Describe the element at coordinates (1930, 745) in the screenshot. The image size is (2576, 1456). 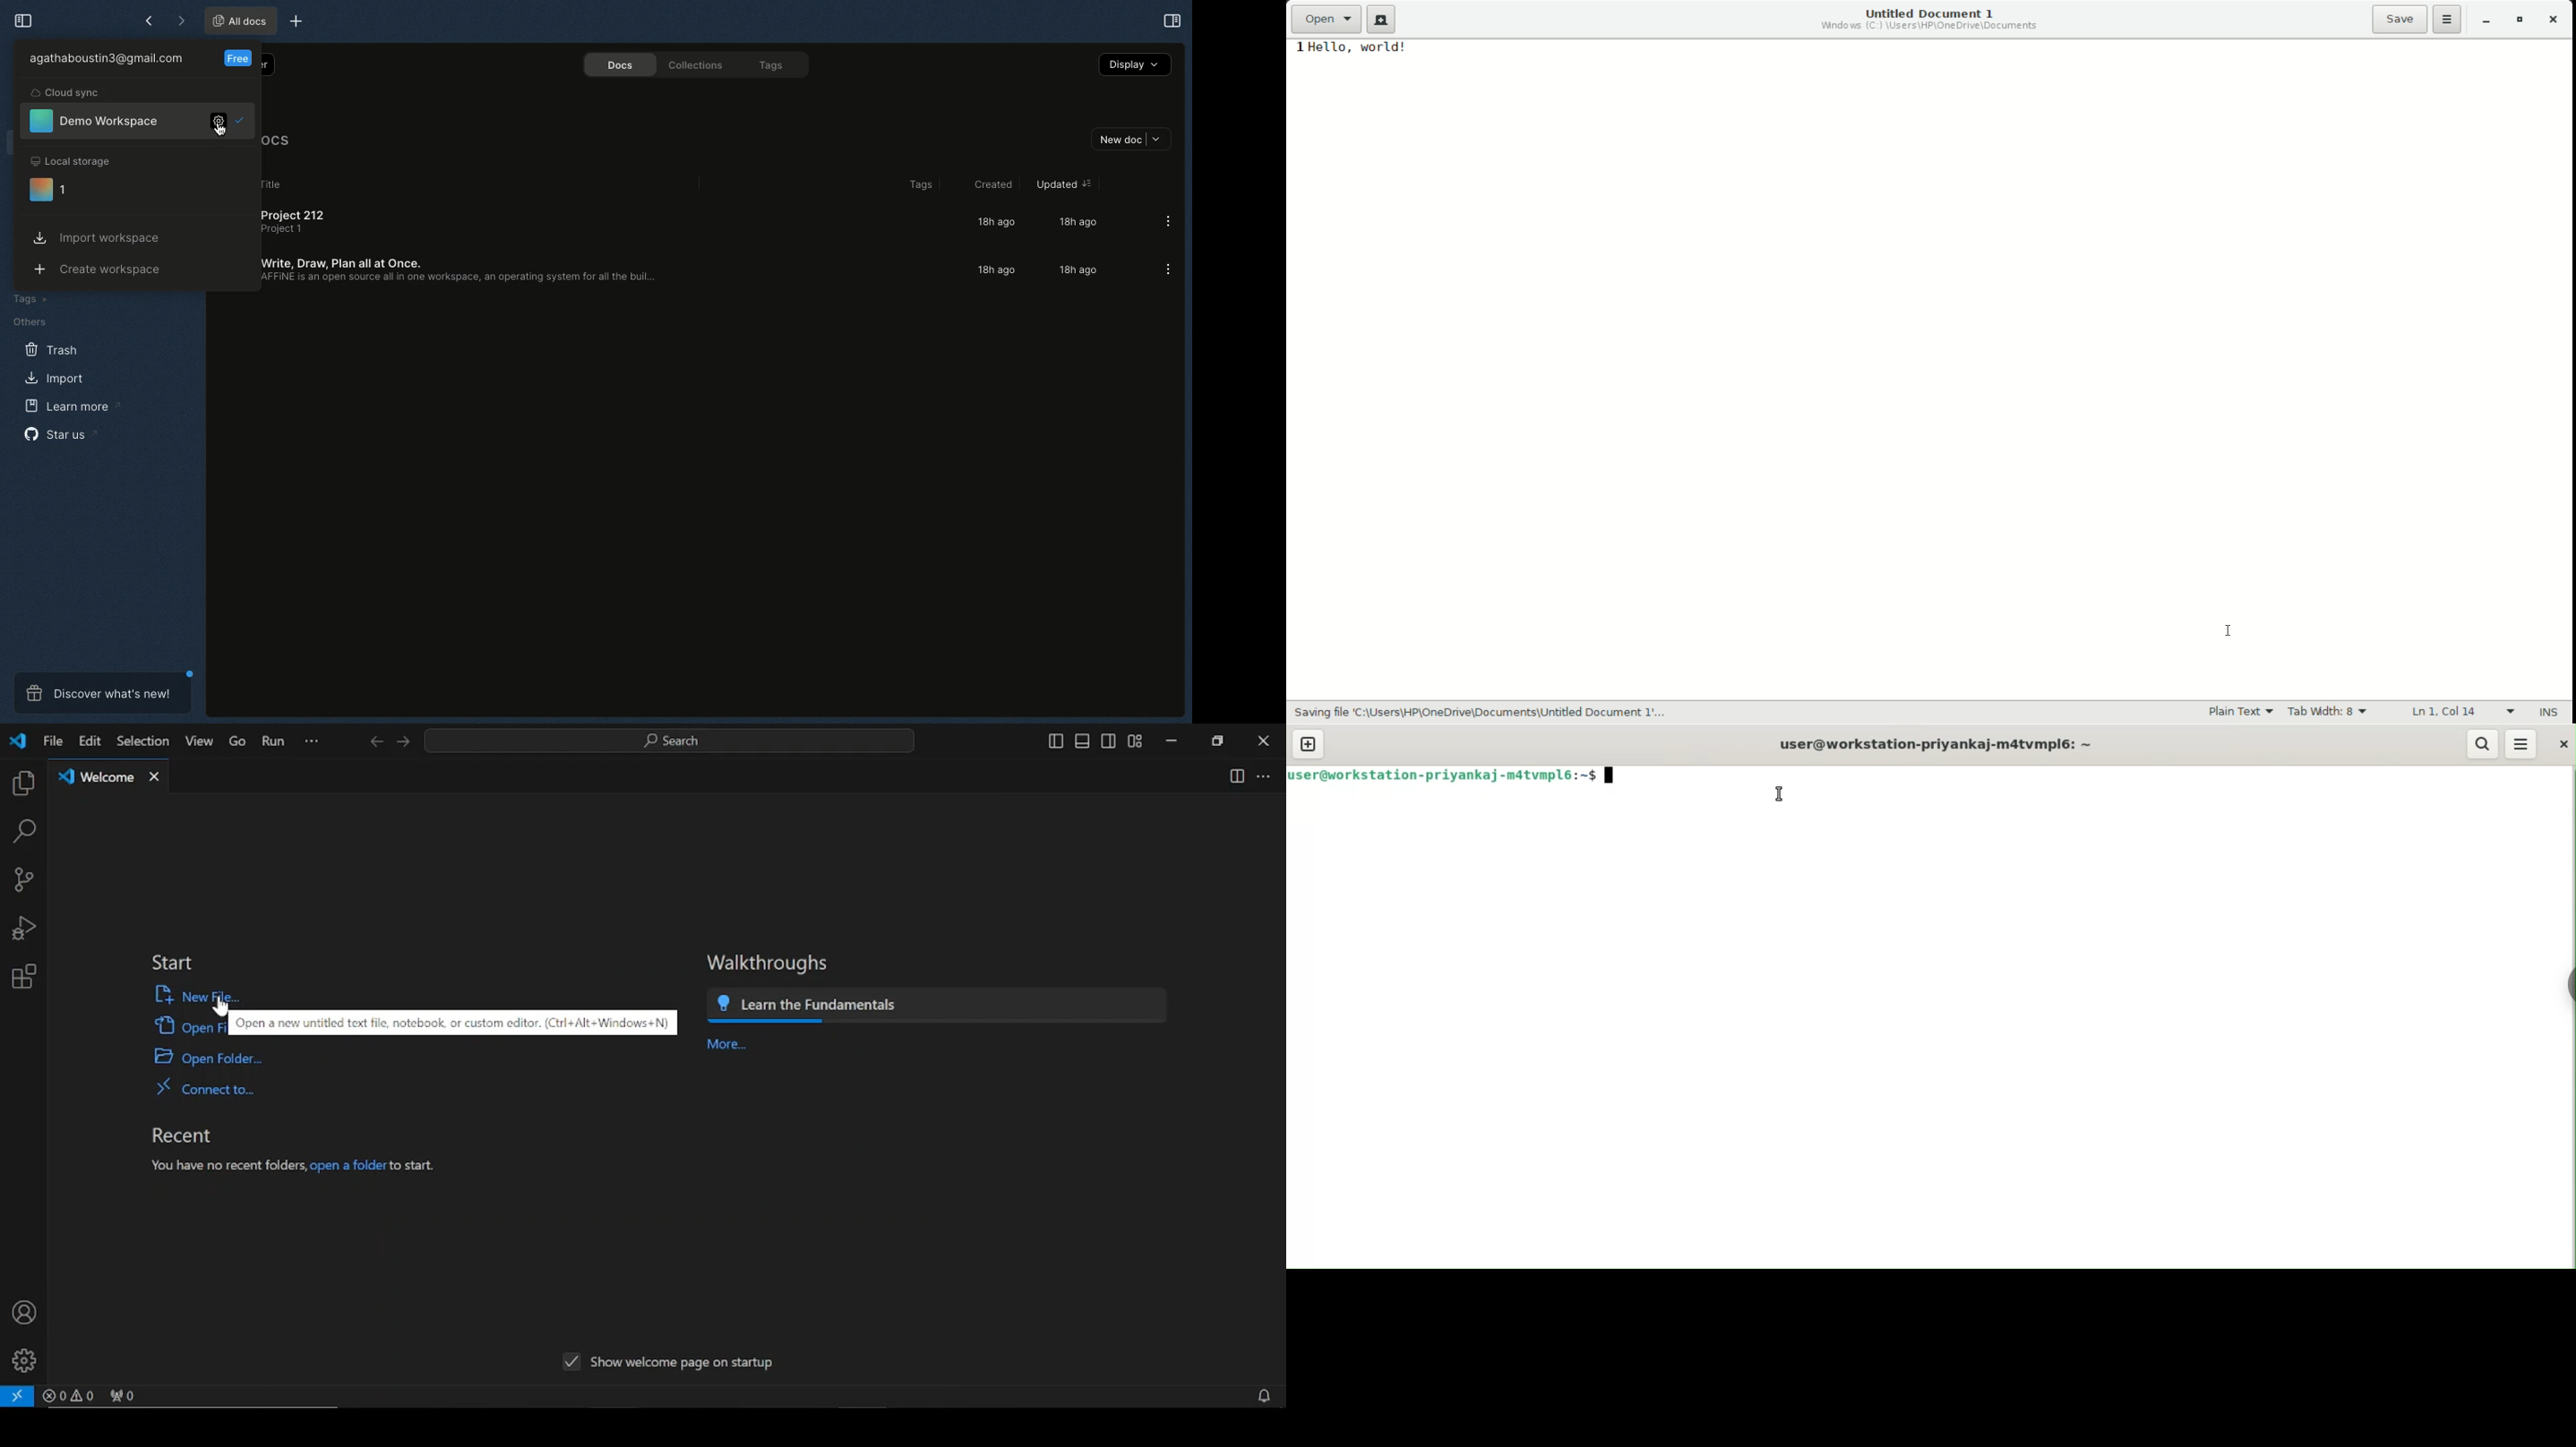
I see `user@workstation-priyankaj-m4atvmpl6: ~` at that location.